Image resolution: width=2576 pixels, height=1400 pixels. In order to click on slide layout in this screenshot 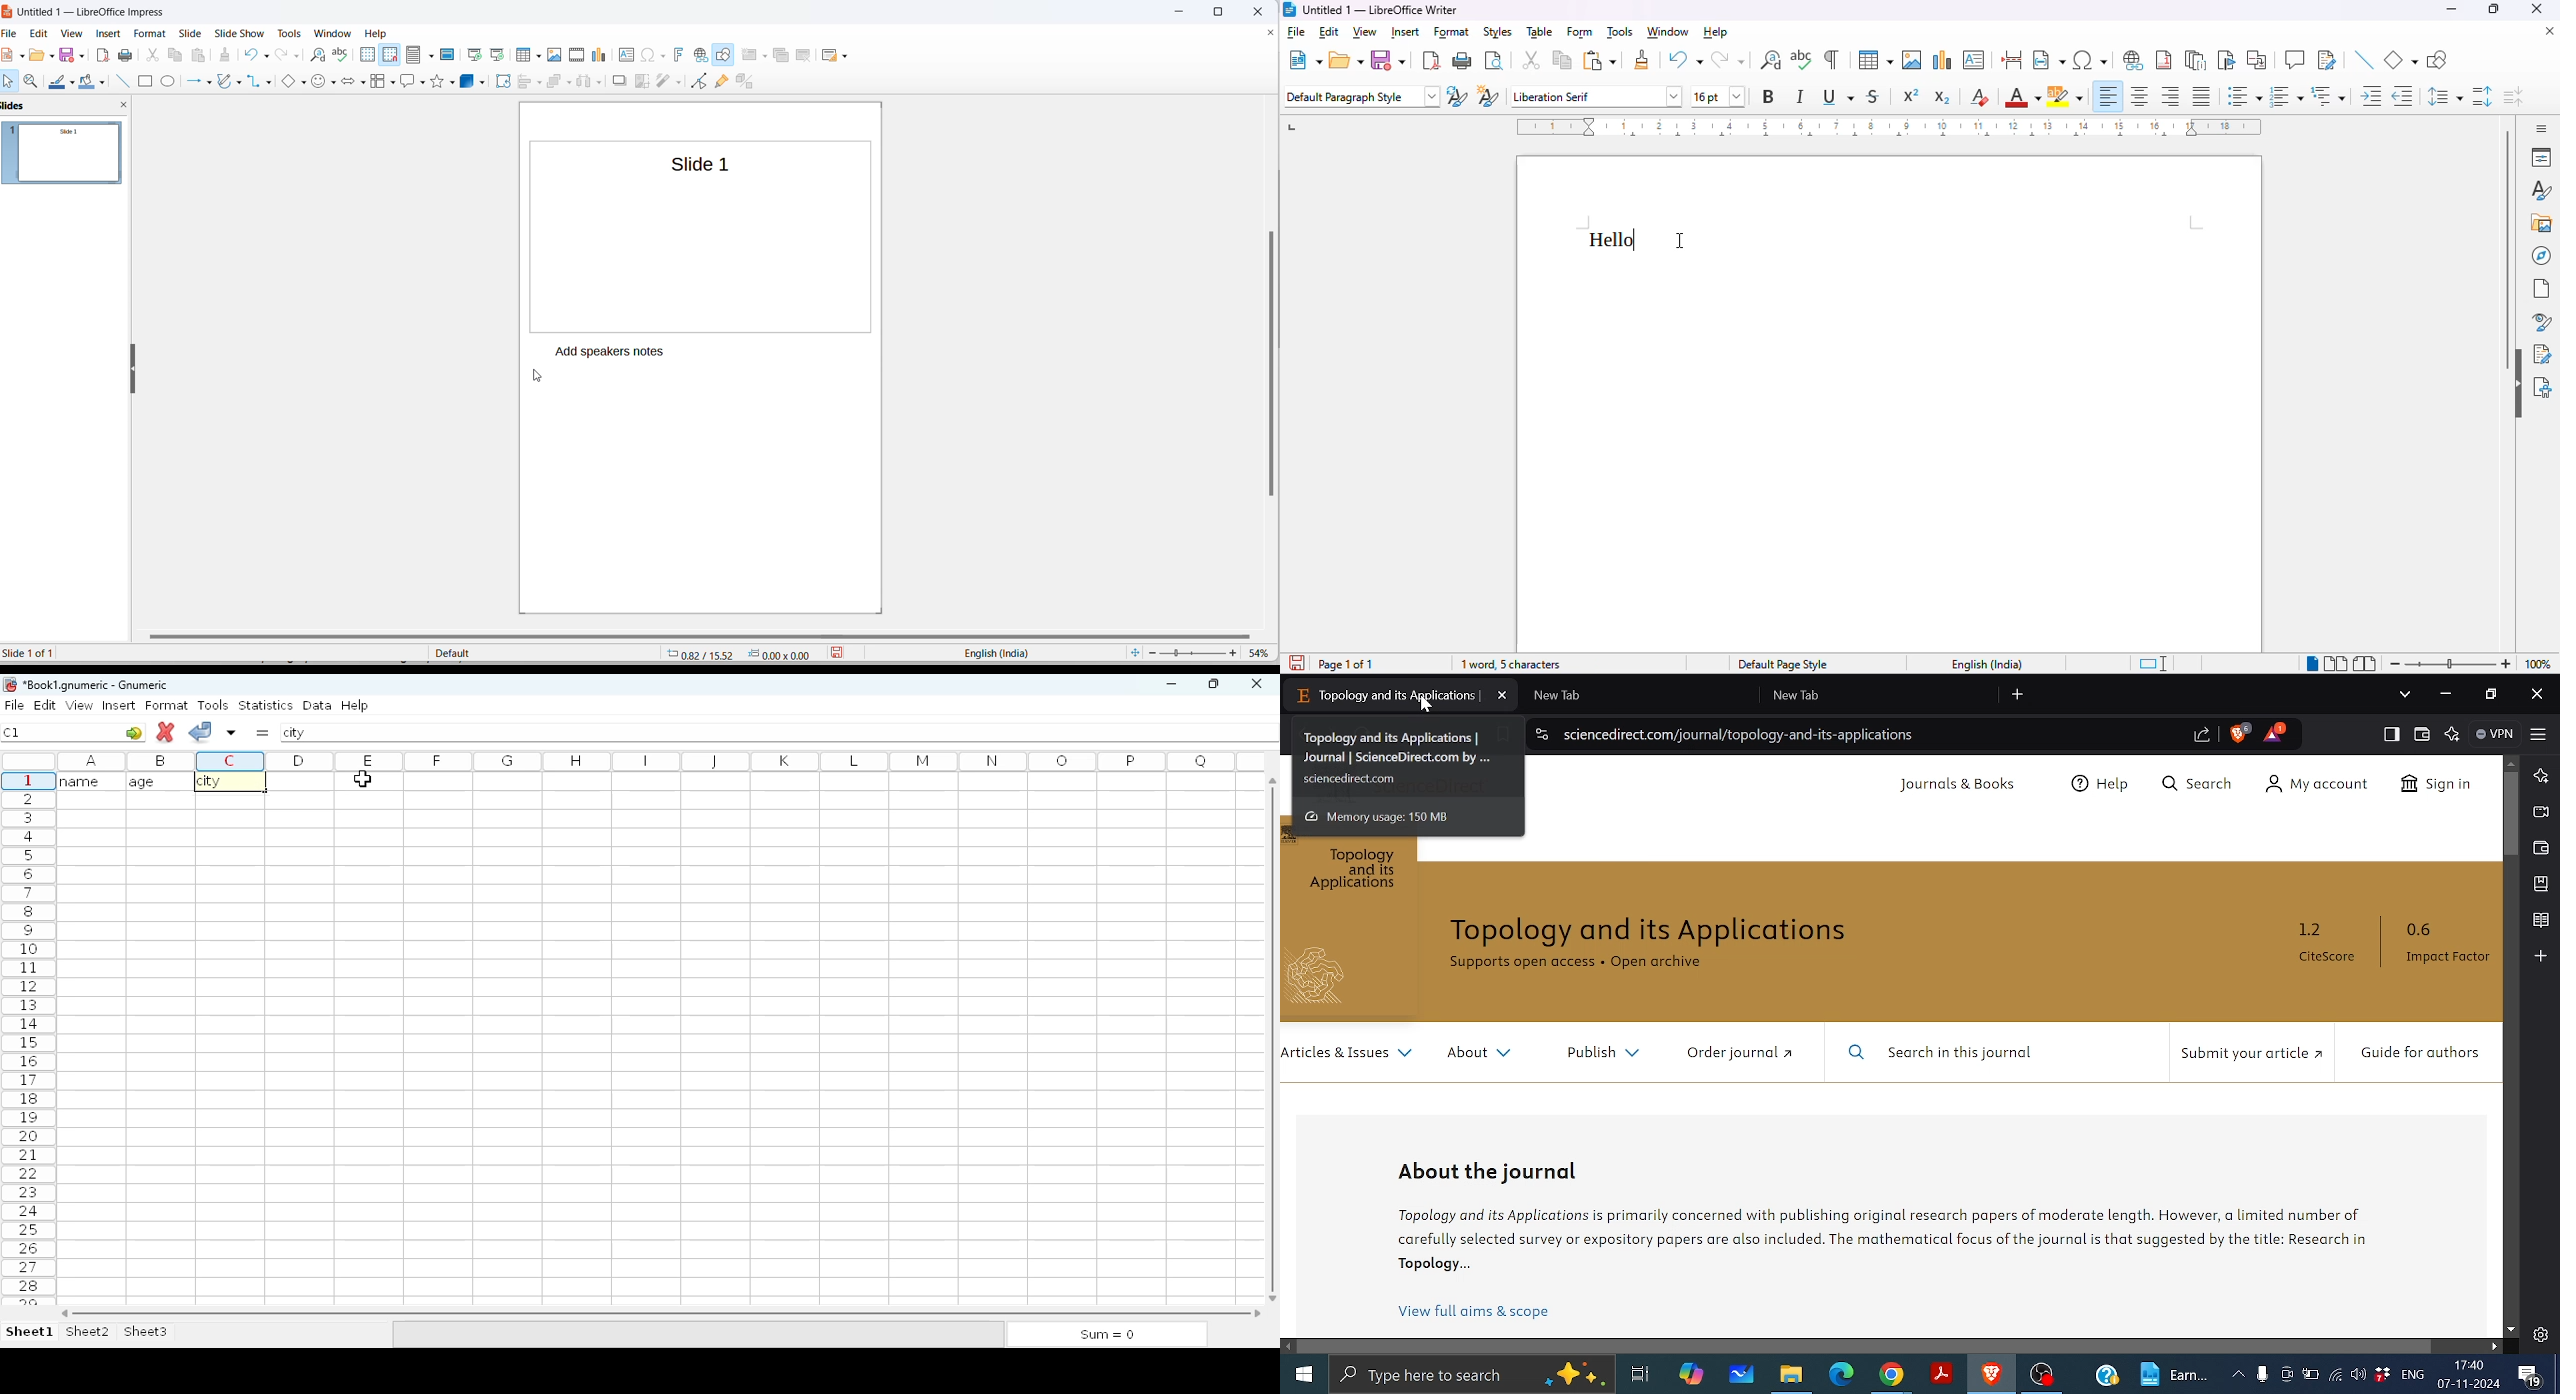, I will do `click(831, 54)`.